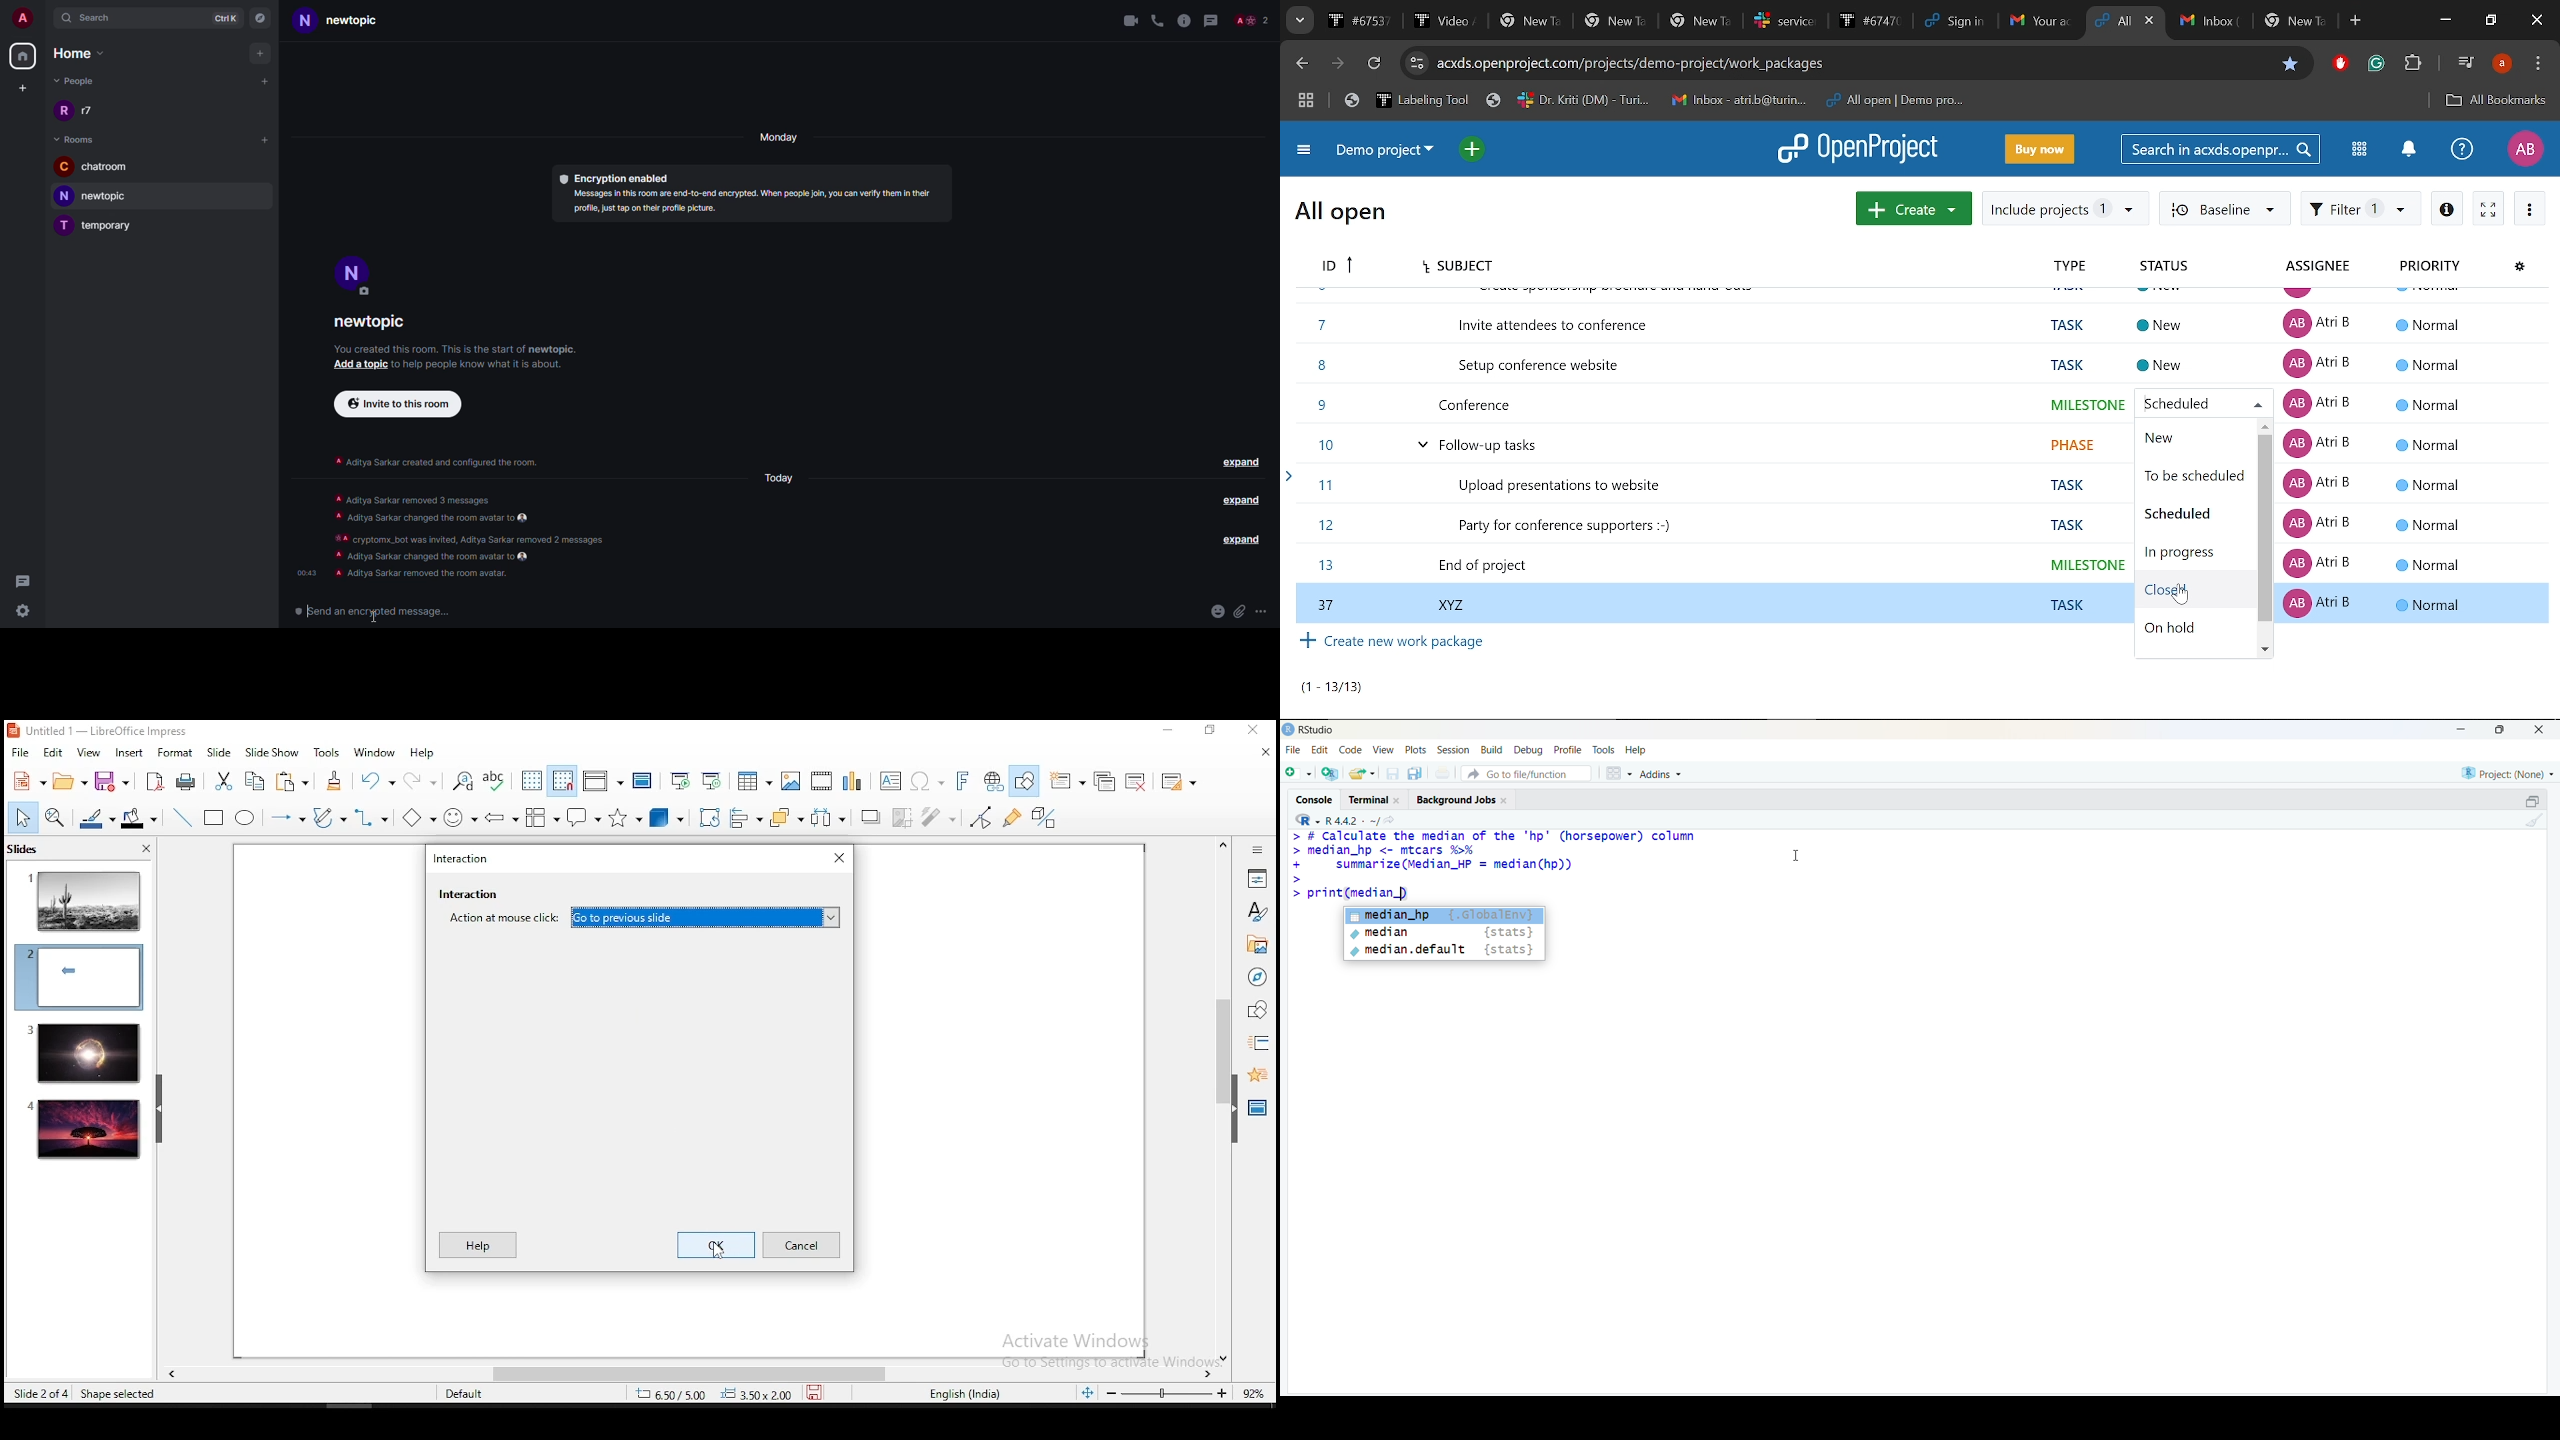  What do you see at coordinates (1605, 751) in the screenshot?
I see `tools` at bounding box center [1605, 751].